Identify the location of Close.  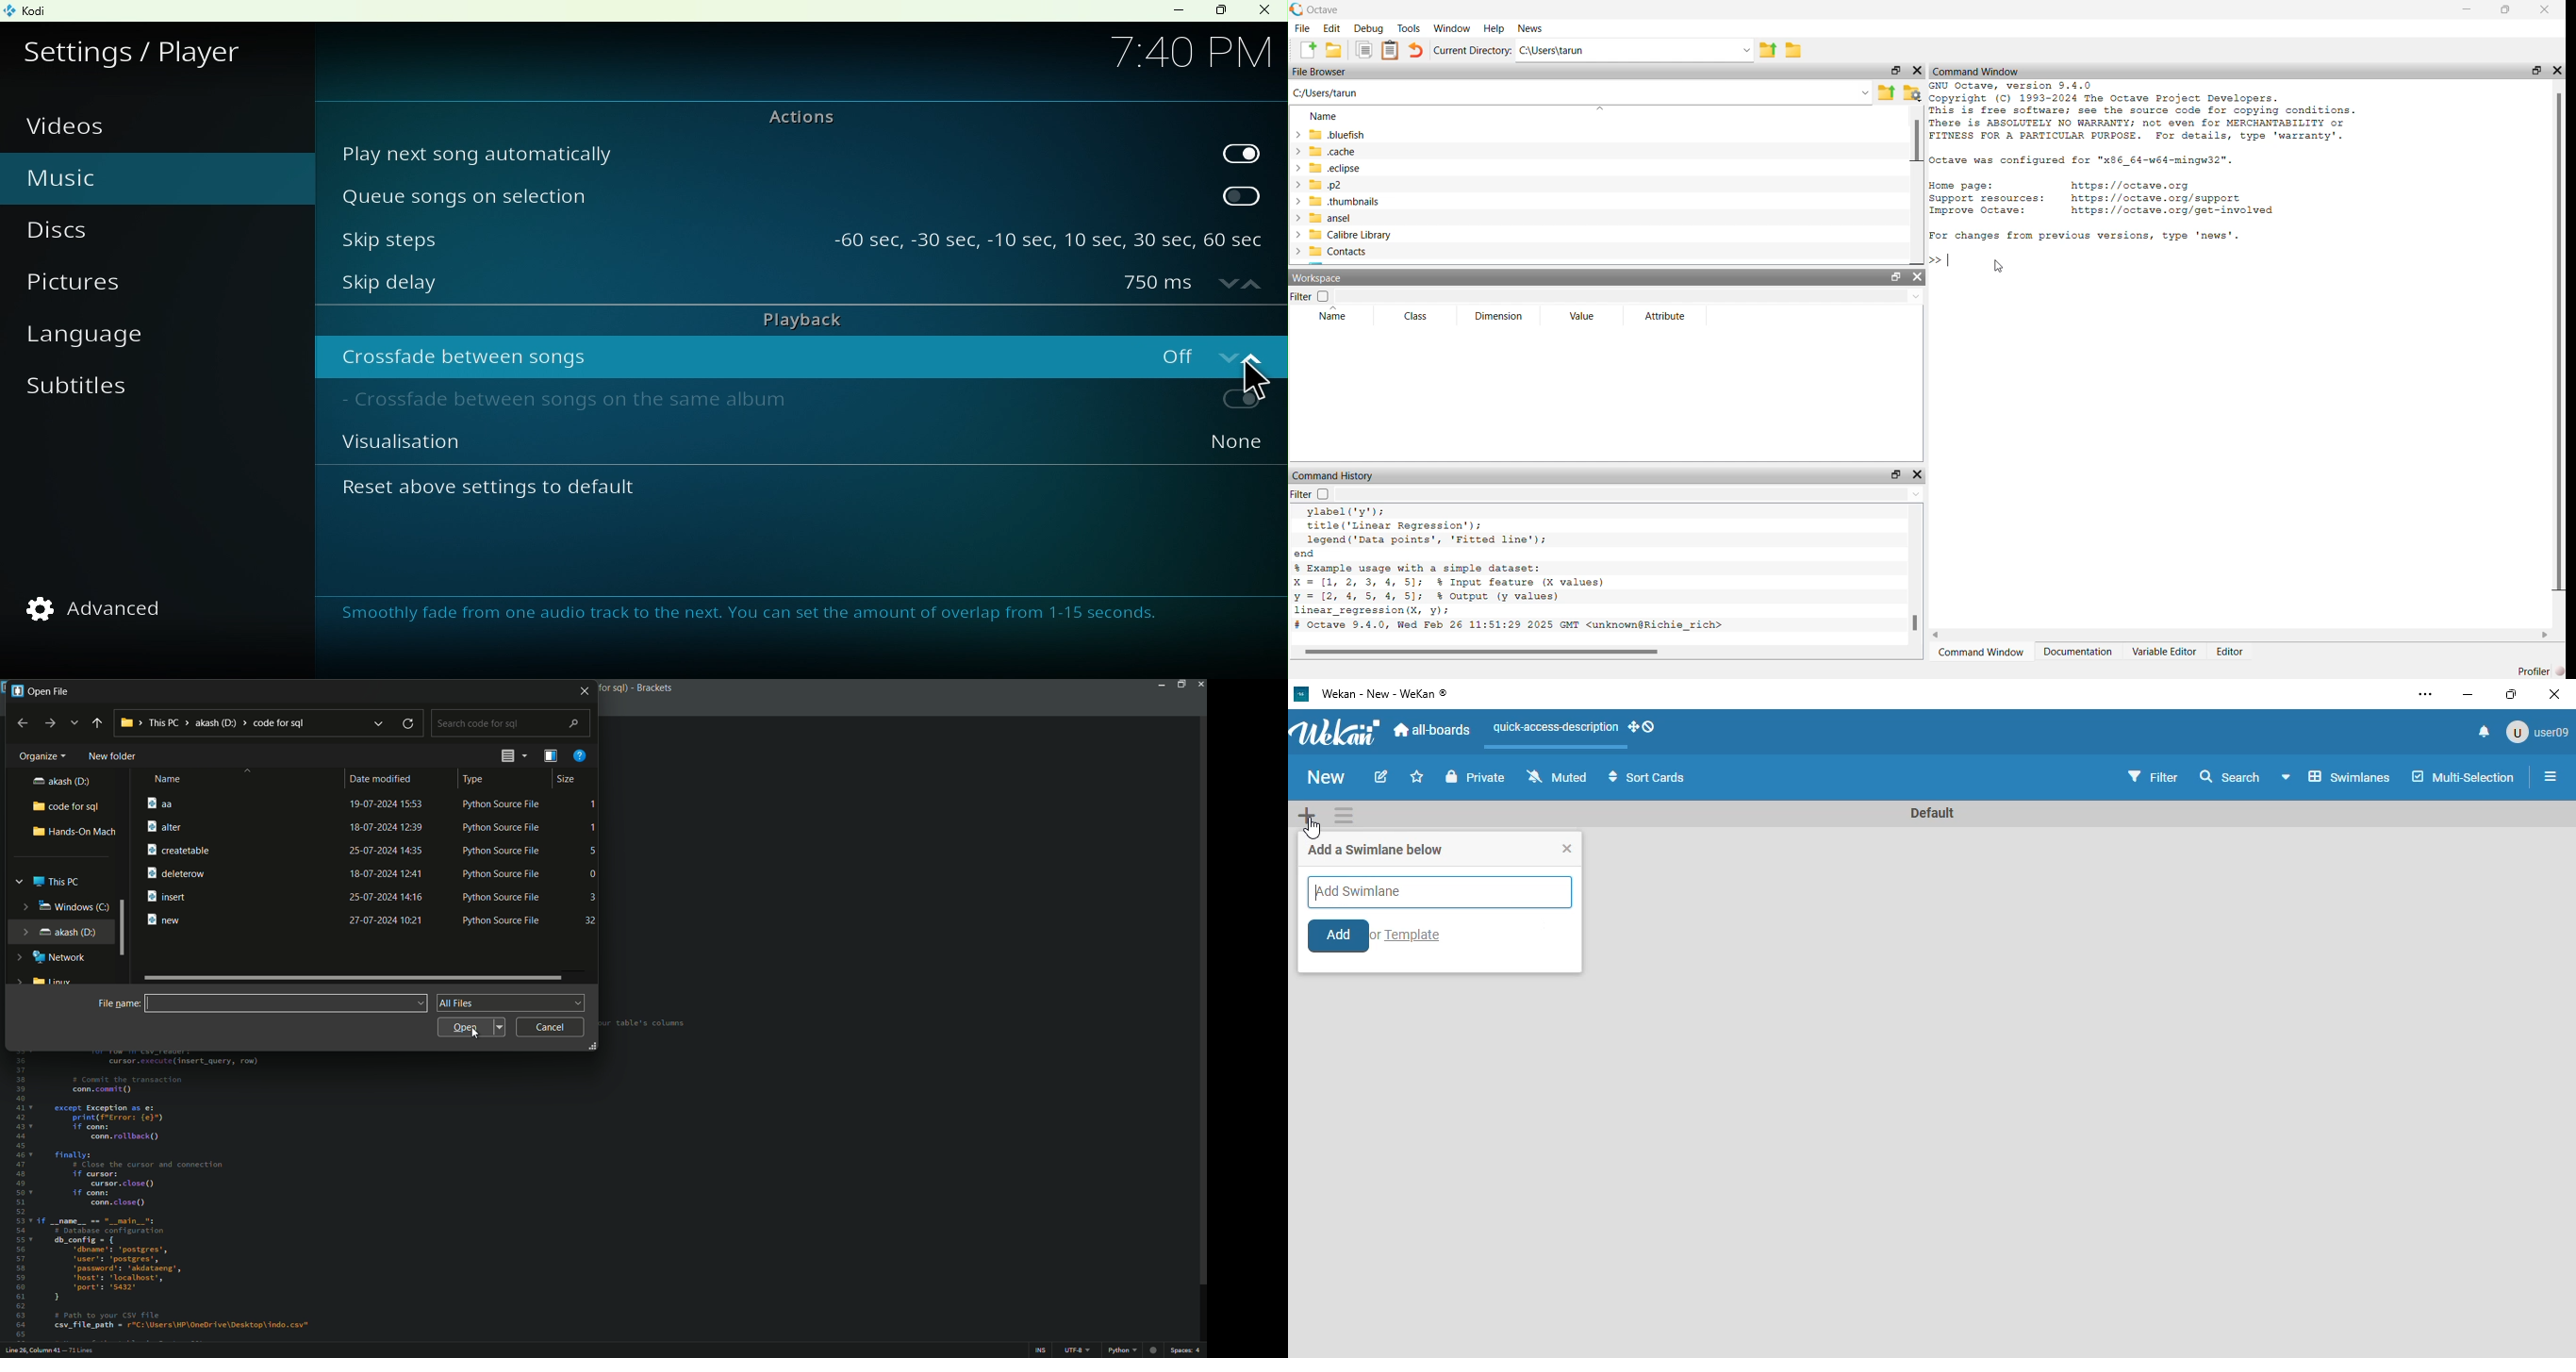
(1263, 11).